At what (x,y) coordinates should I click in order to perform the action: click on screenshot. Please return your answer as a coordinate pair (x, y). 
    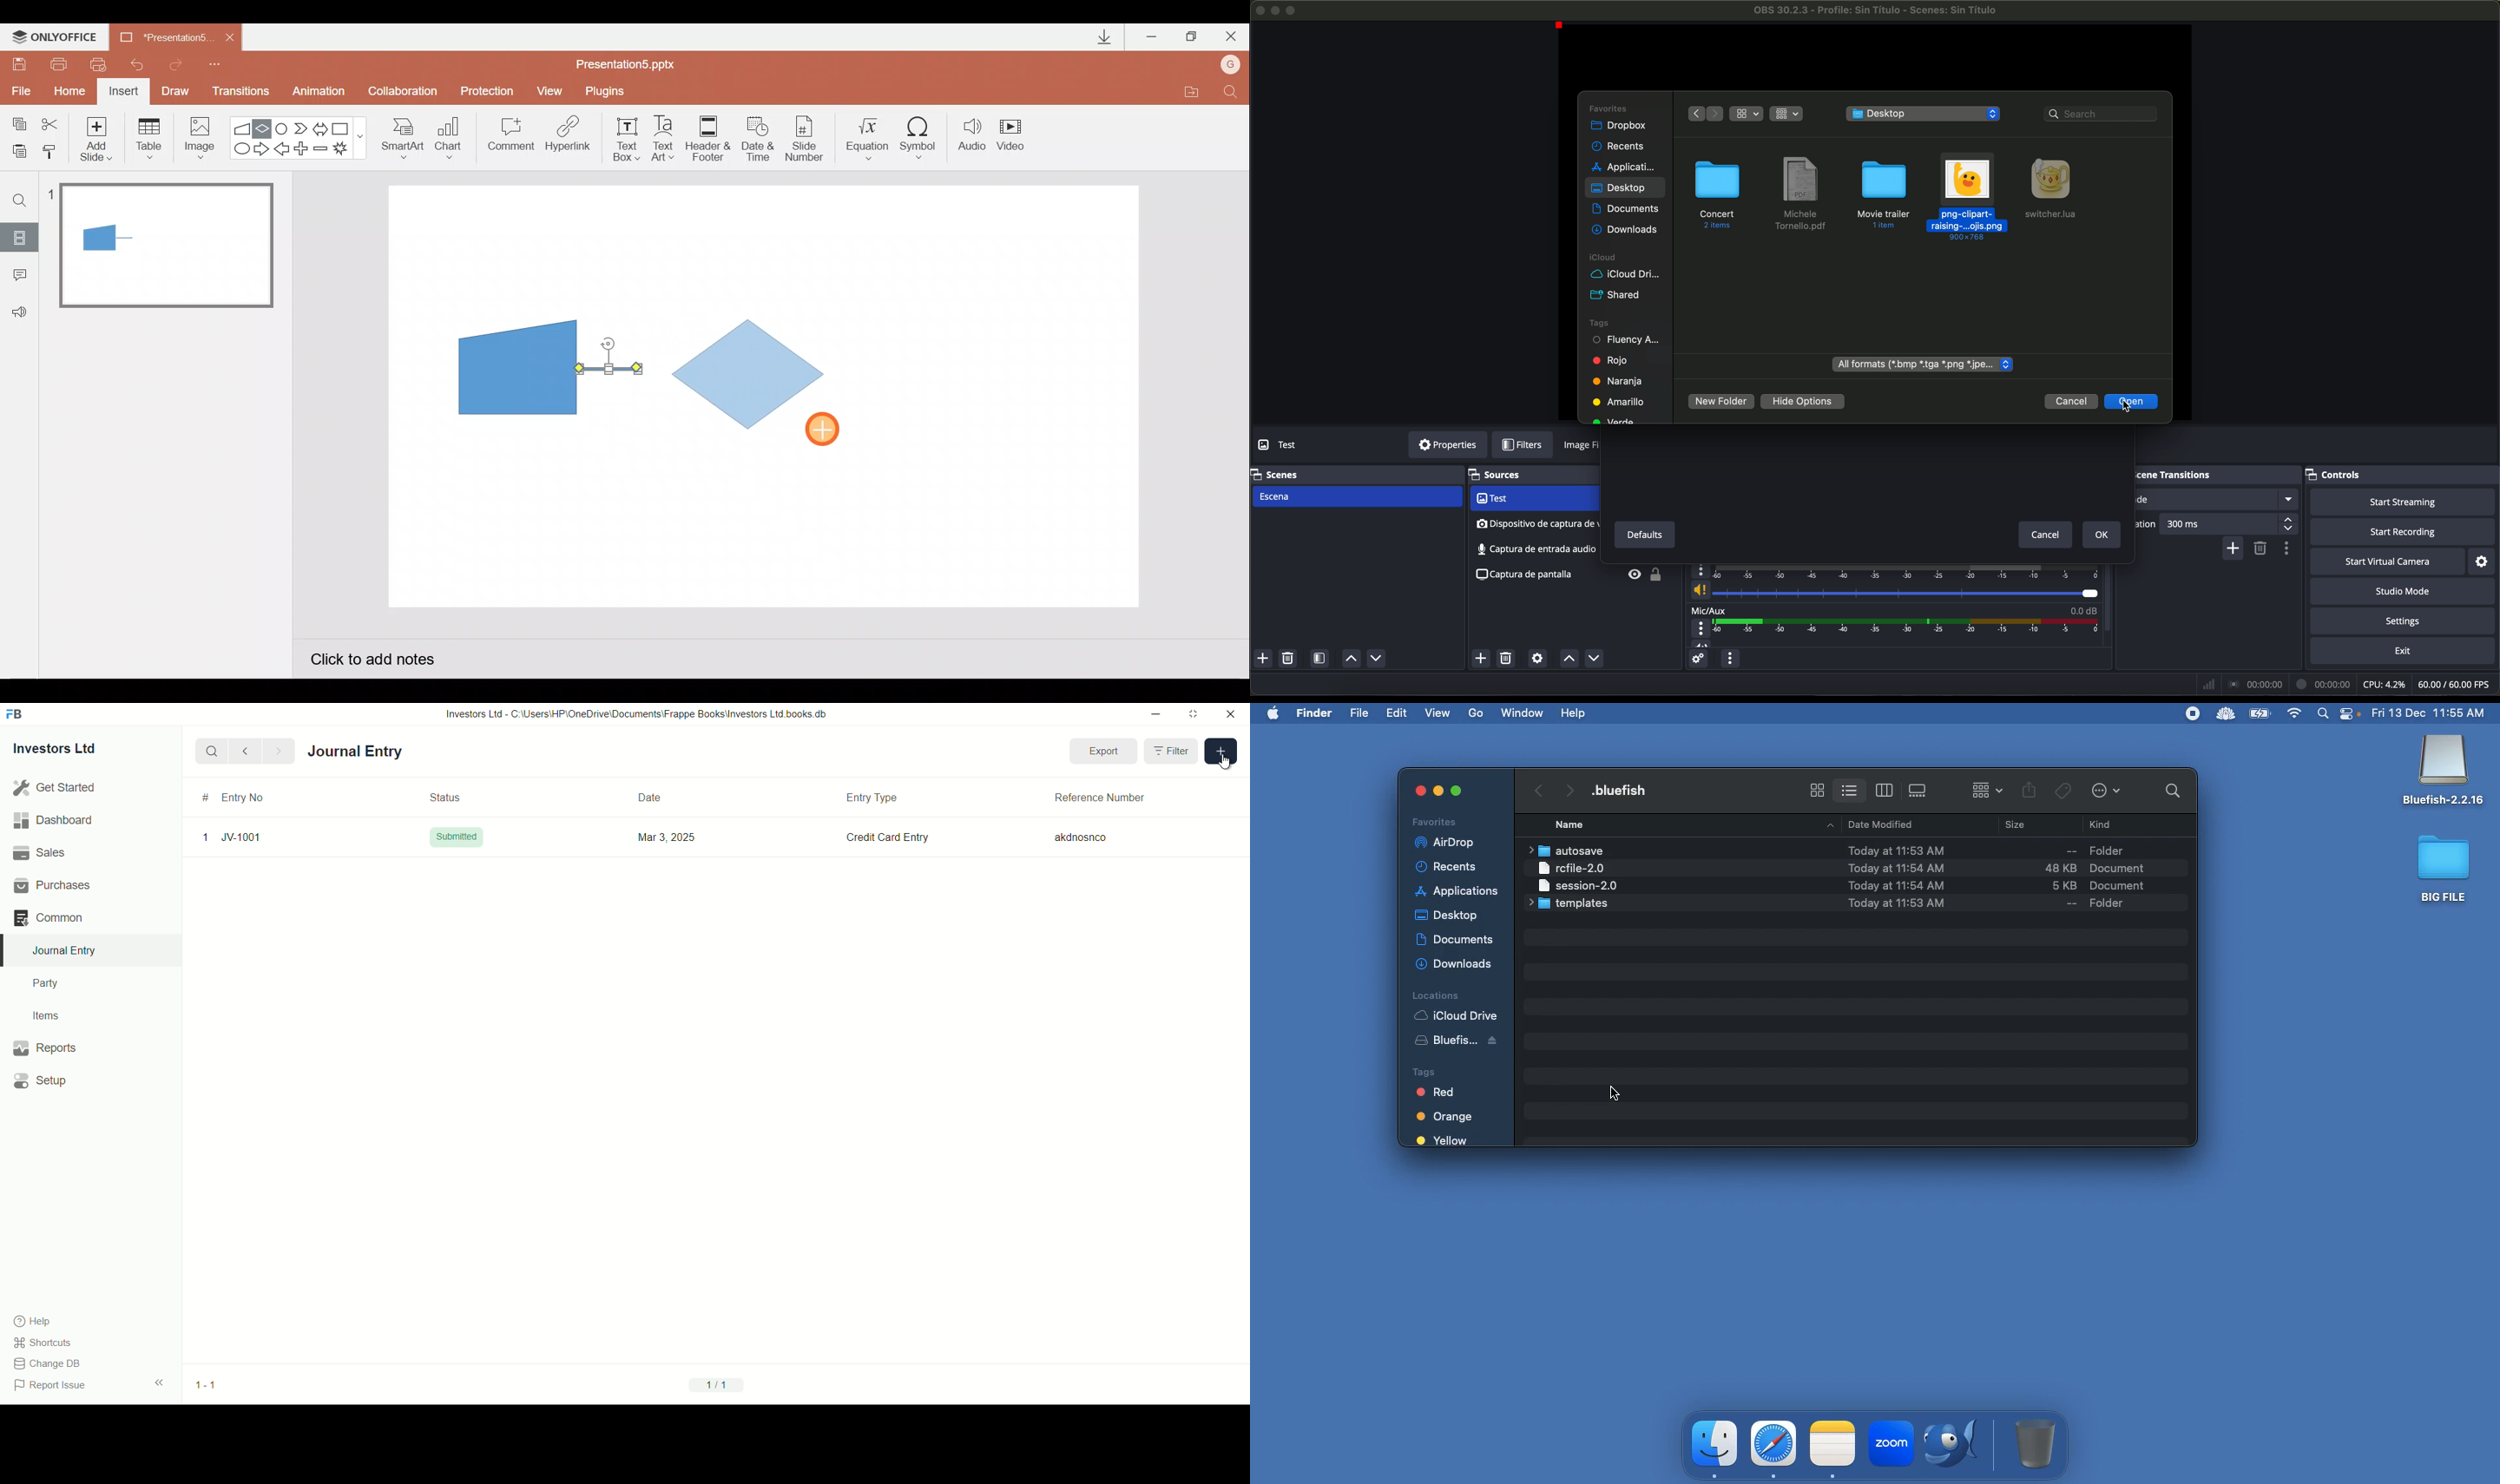
    Looking at the image, I should click on (1529, 576).